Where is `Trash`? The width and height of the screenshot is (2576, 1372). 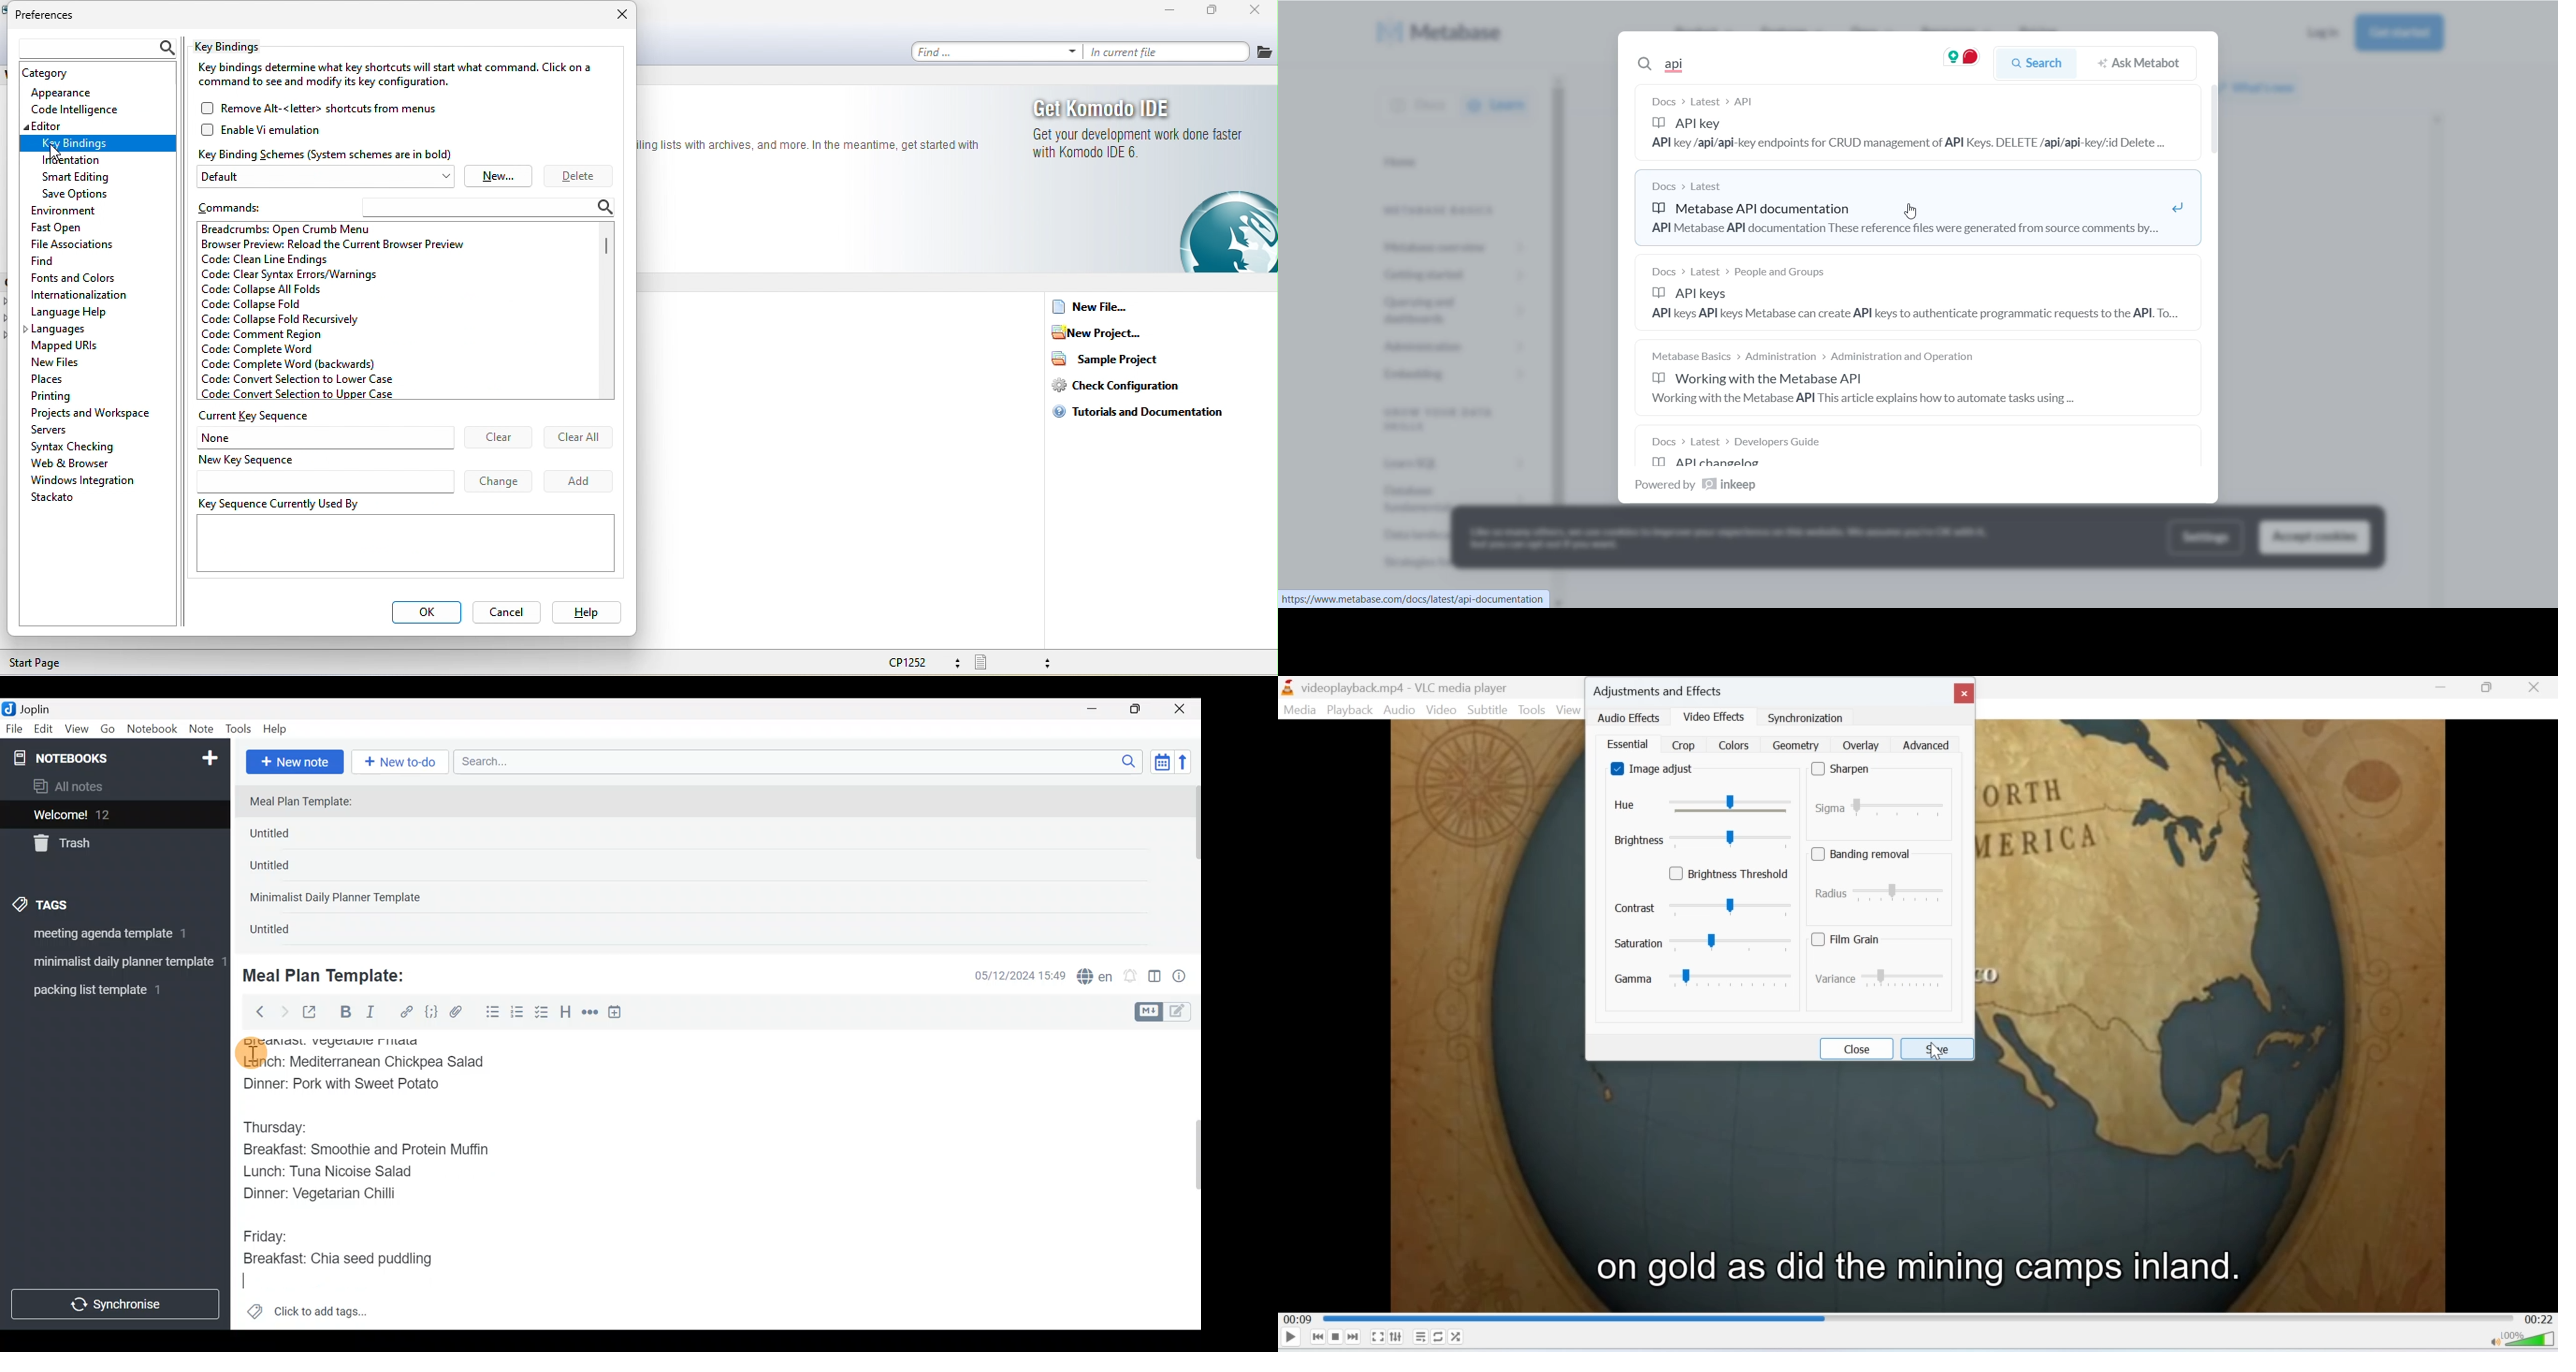
Trash is located at coordinates (108, 844).